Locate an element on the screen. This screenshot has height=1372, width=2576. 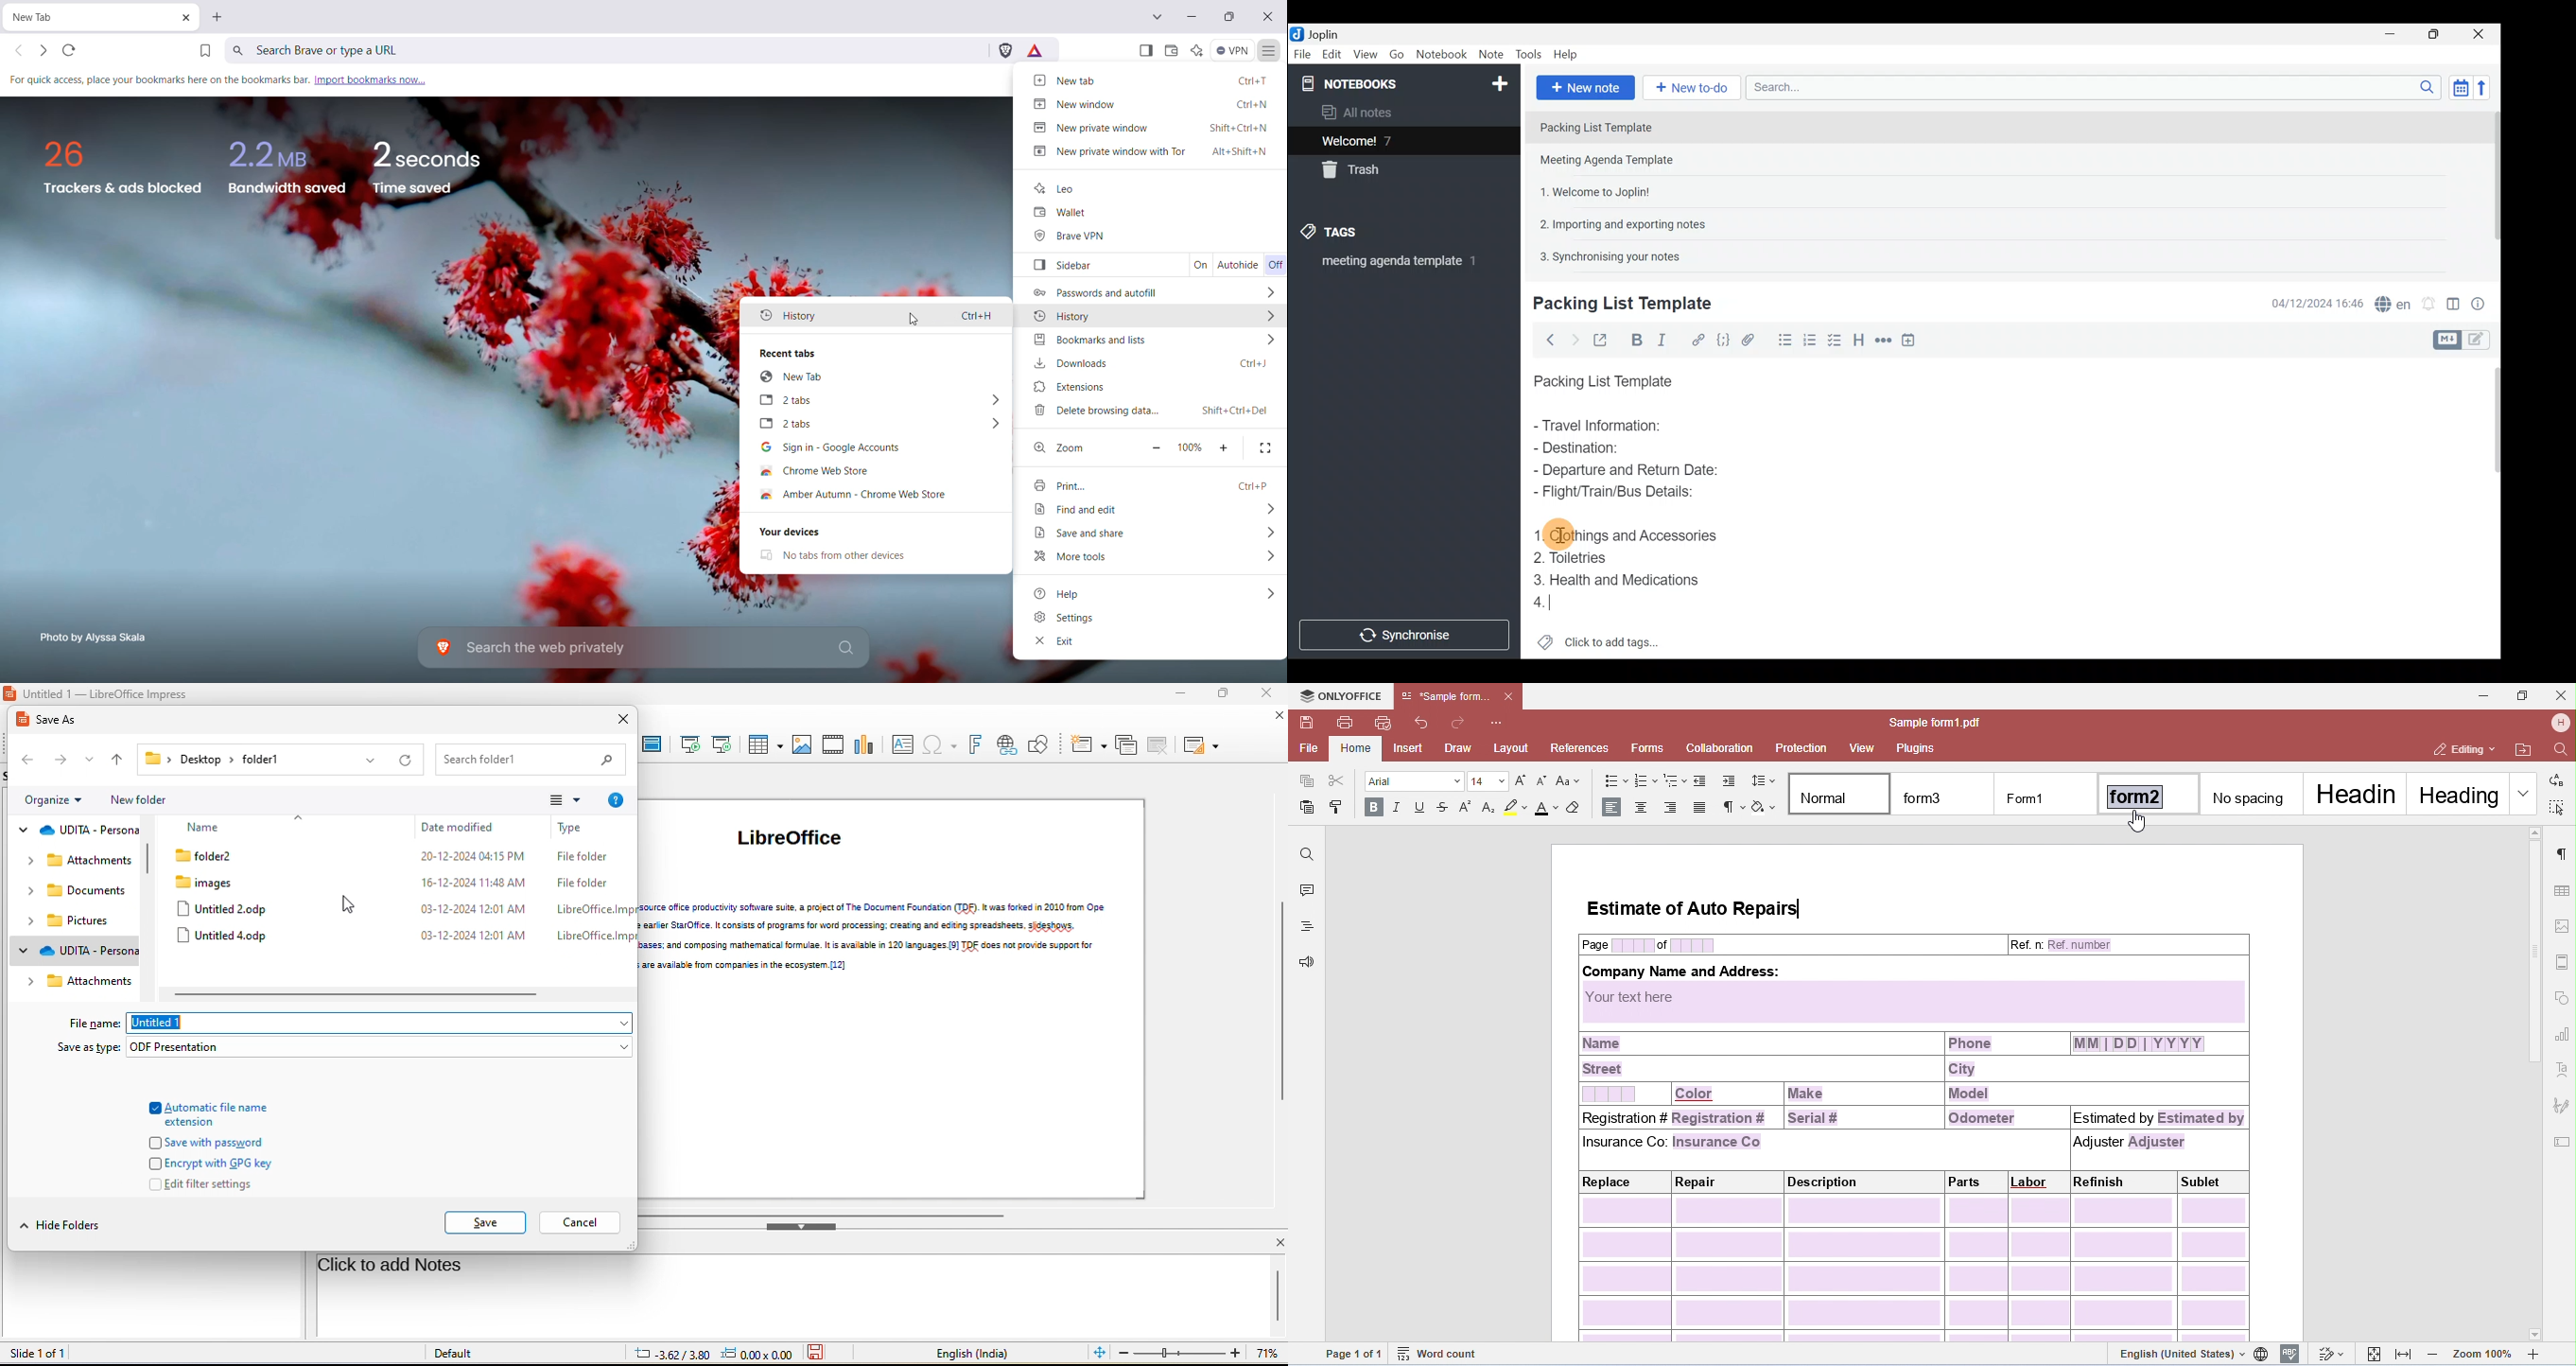
image is located at coordinates (802, 746).